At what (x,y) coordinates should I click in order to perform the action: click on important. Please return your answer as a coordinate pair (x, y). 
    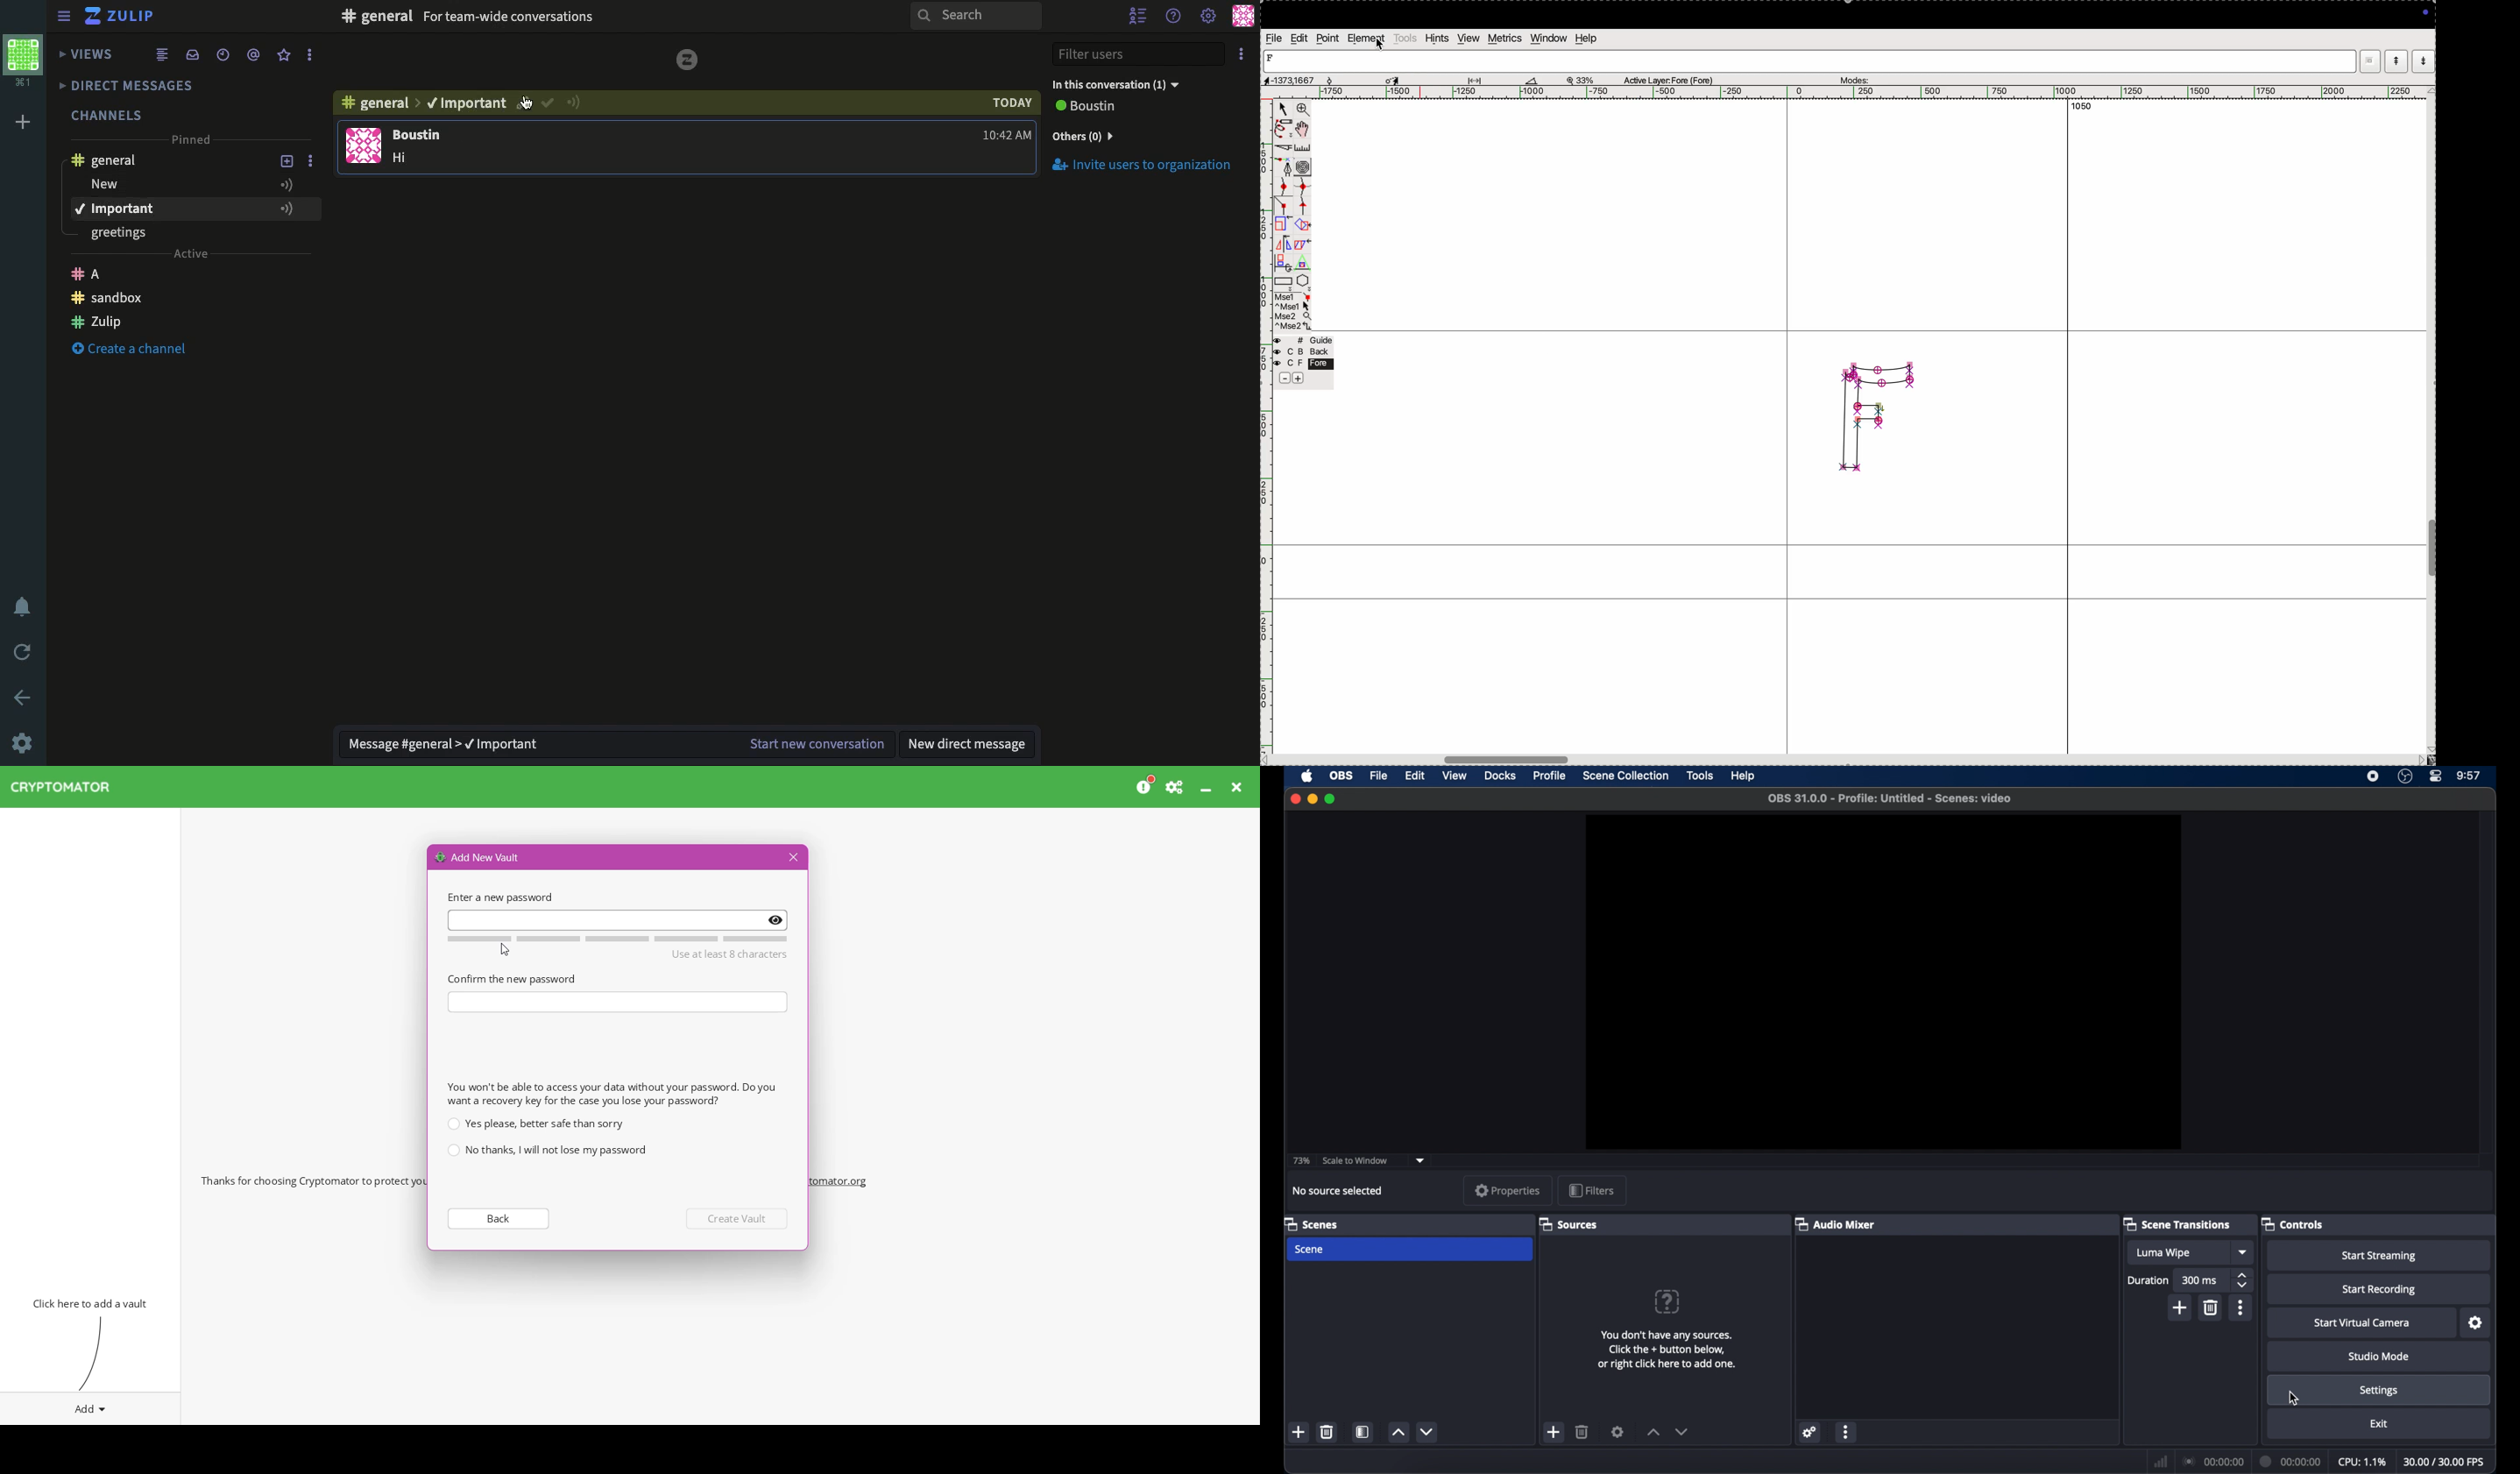
    Looking at the image, I should click on (169, 209).